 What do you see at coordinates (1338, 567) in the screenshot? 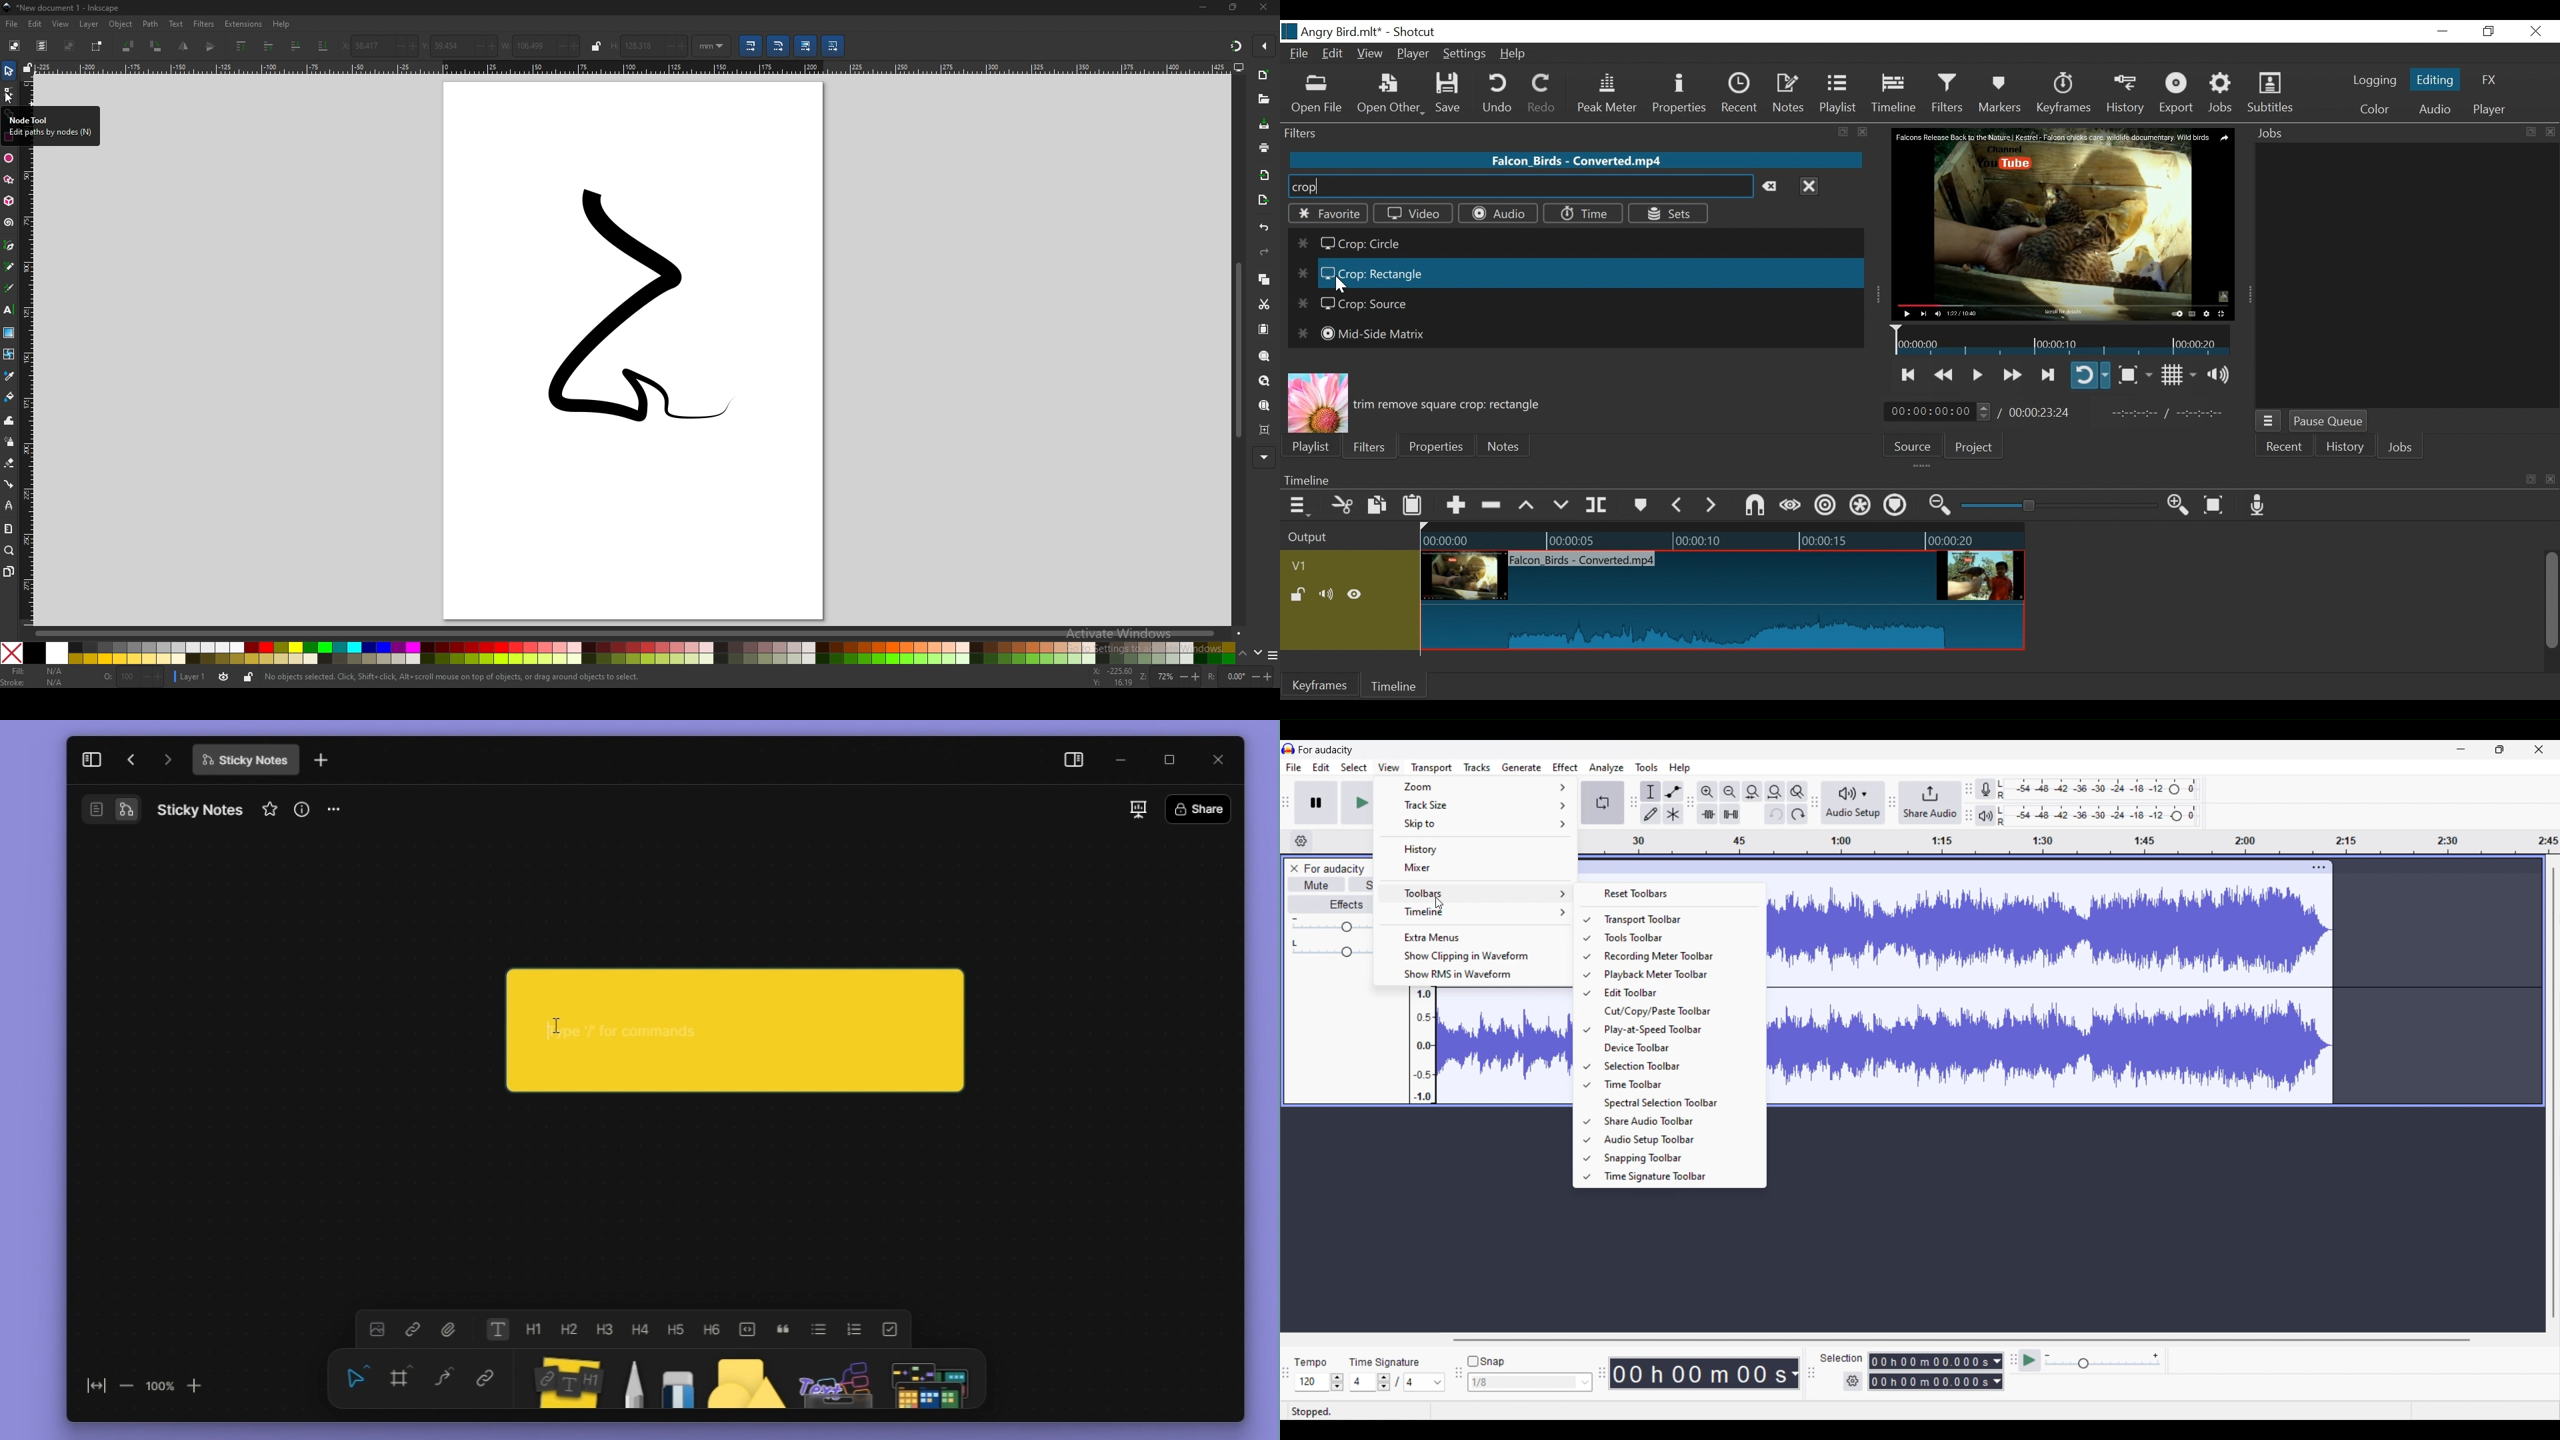
I see `Video Track Name` at bounding box center [1338, 567].